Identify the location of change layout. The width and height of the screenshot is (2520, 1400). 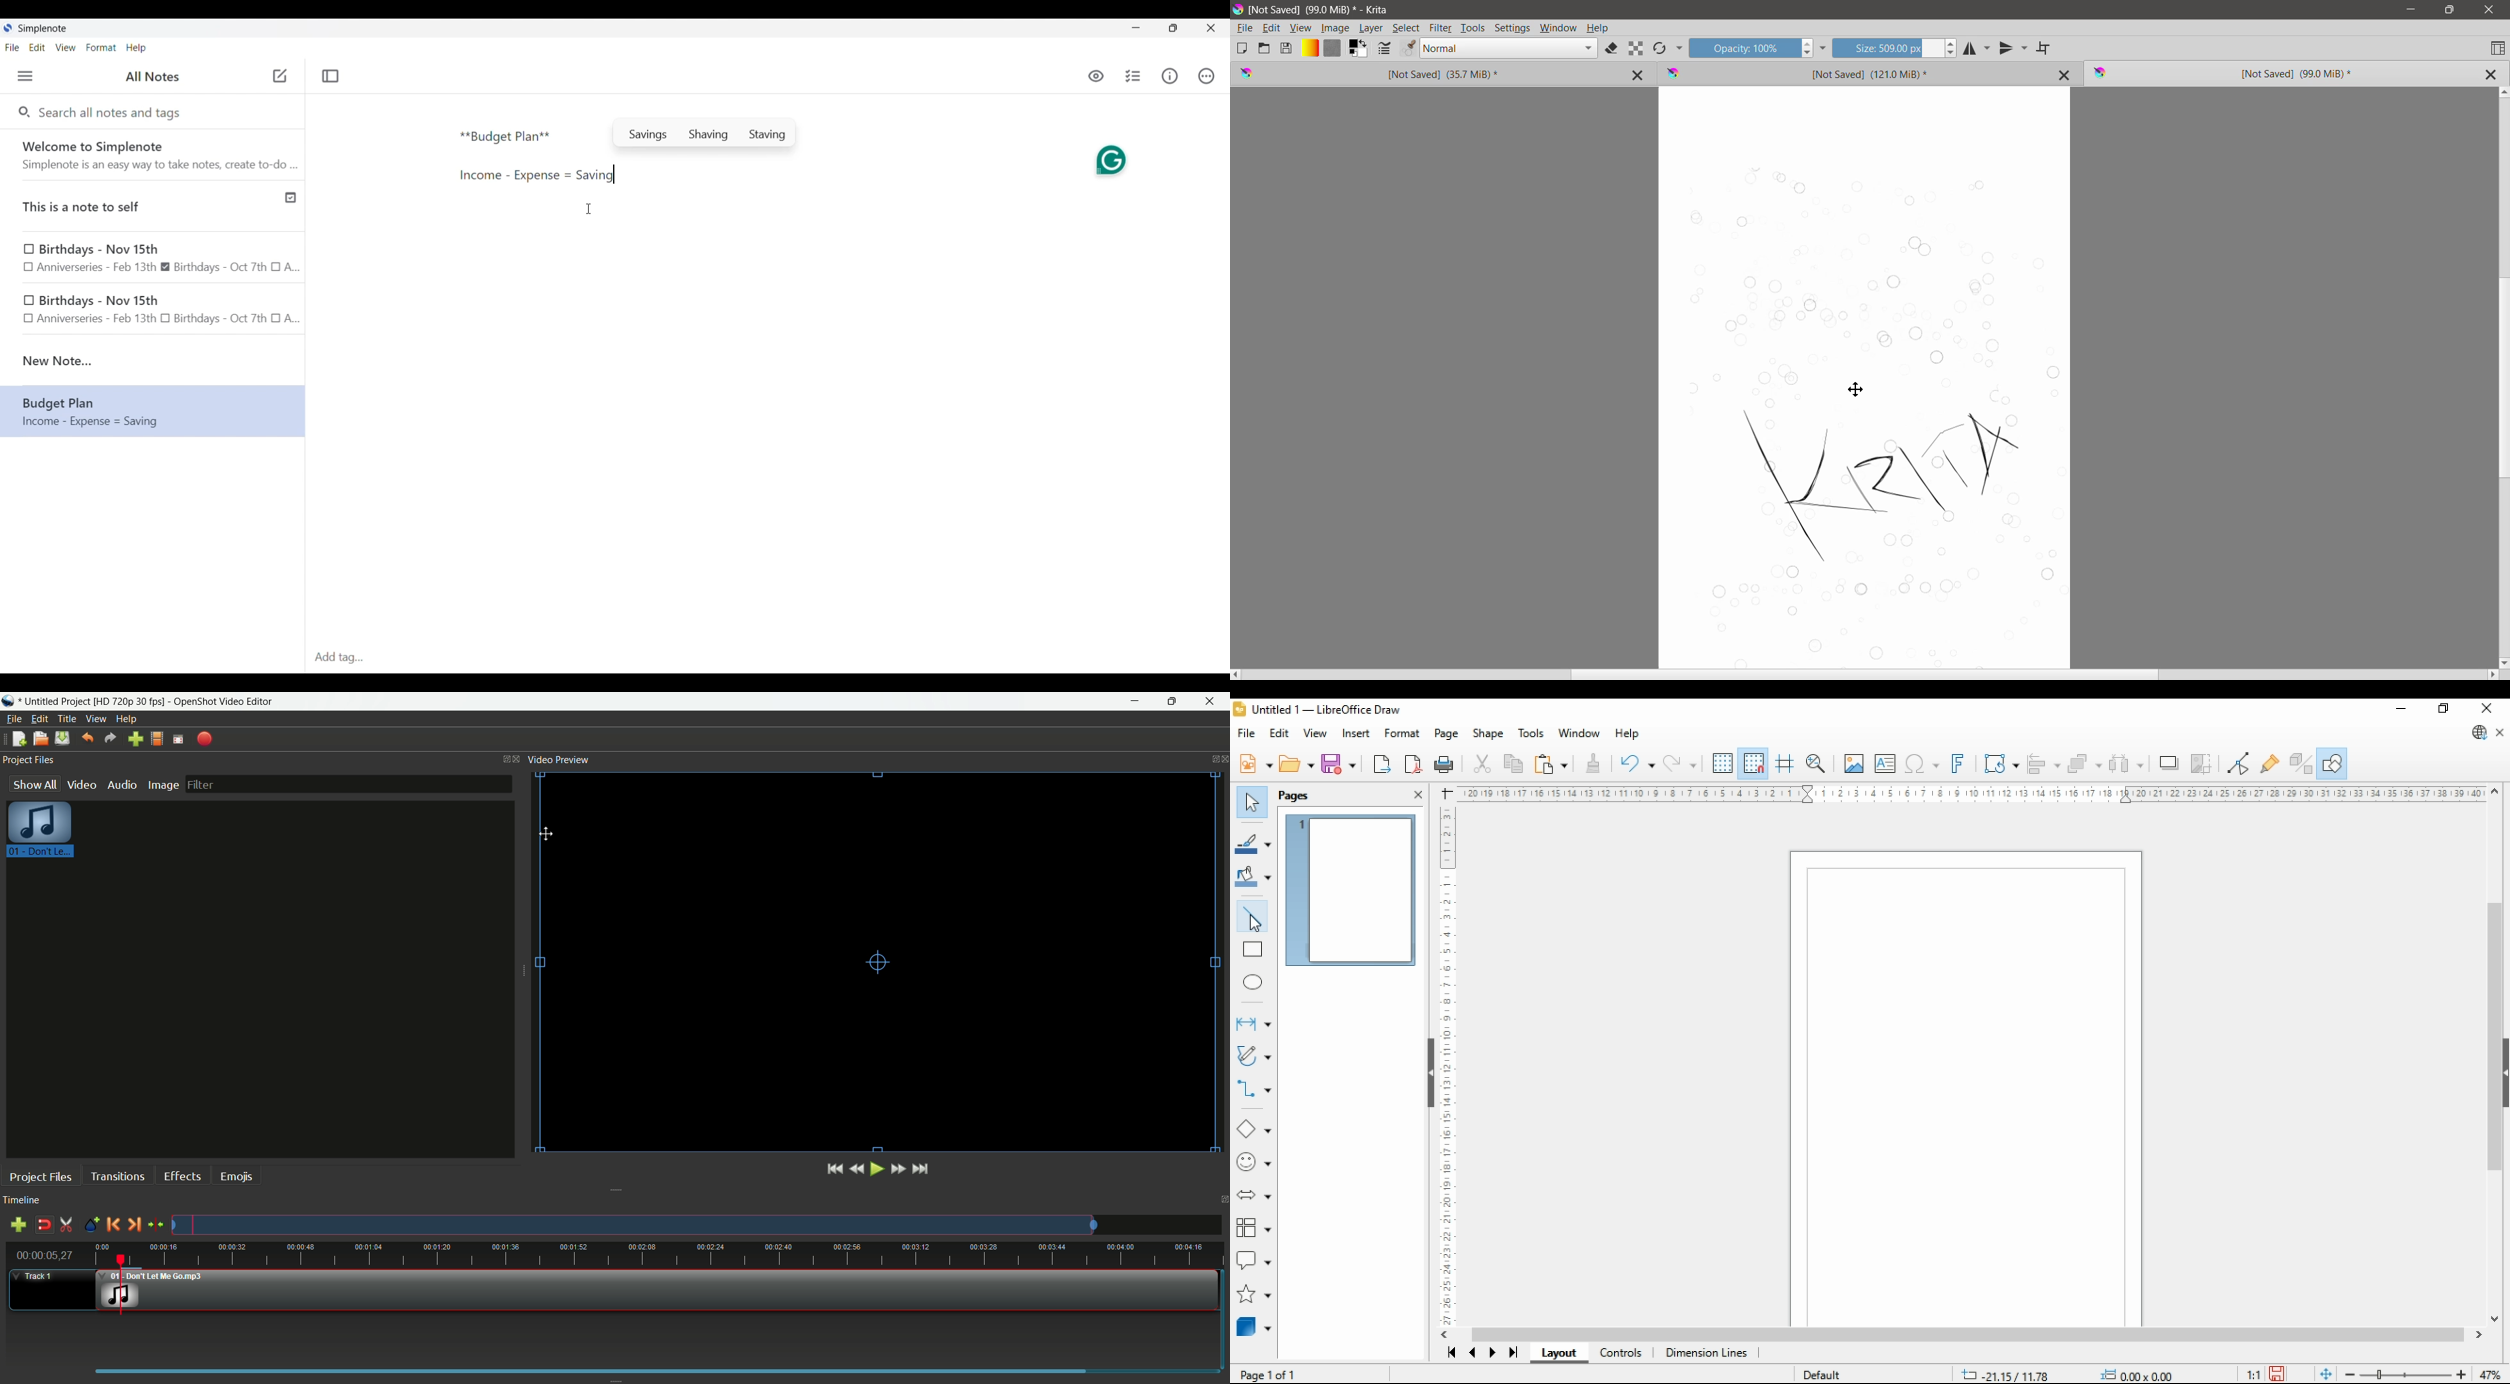
(502, 758).